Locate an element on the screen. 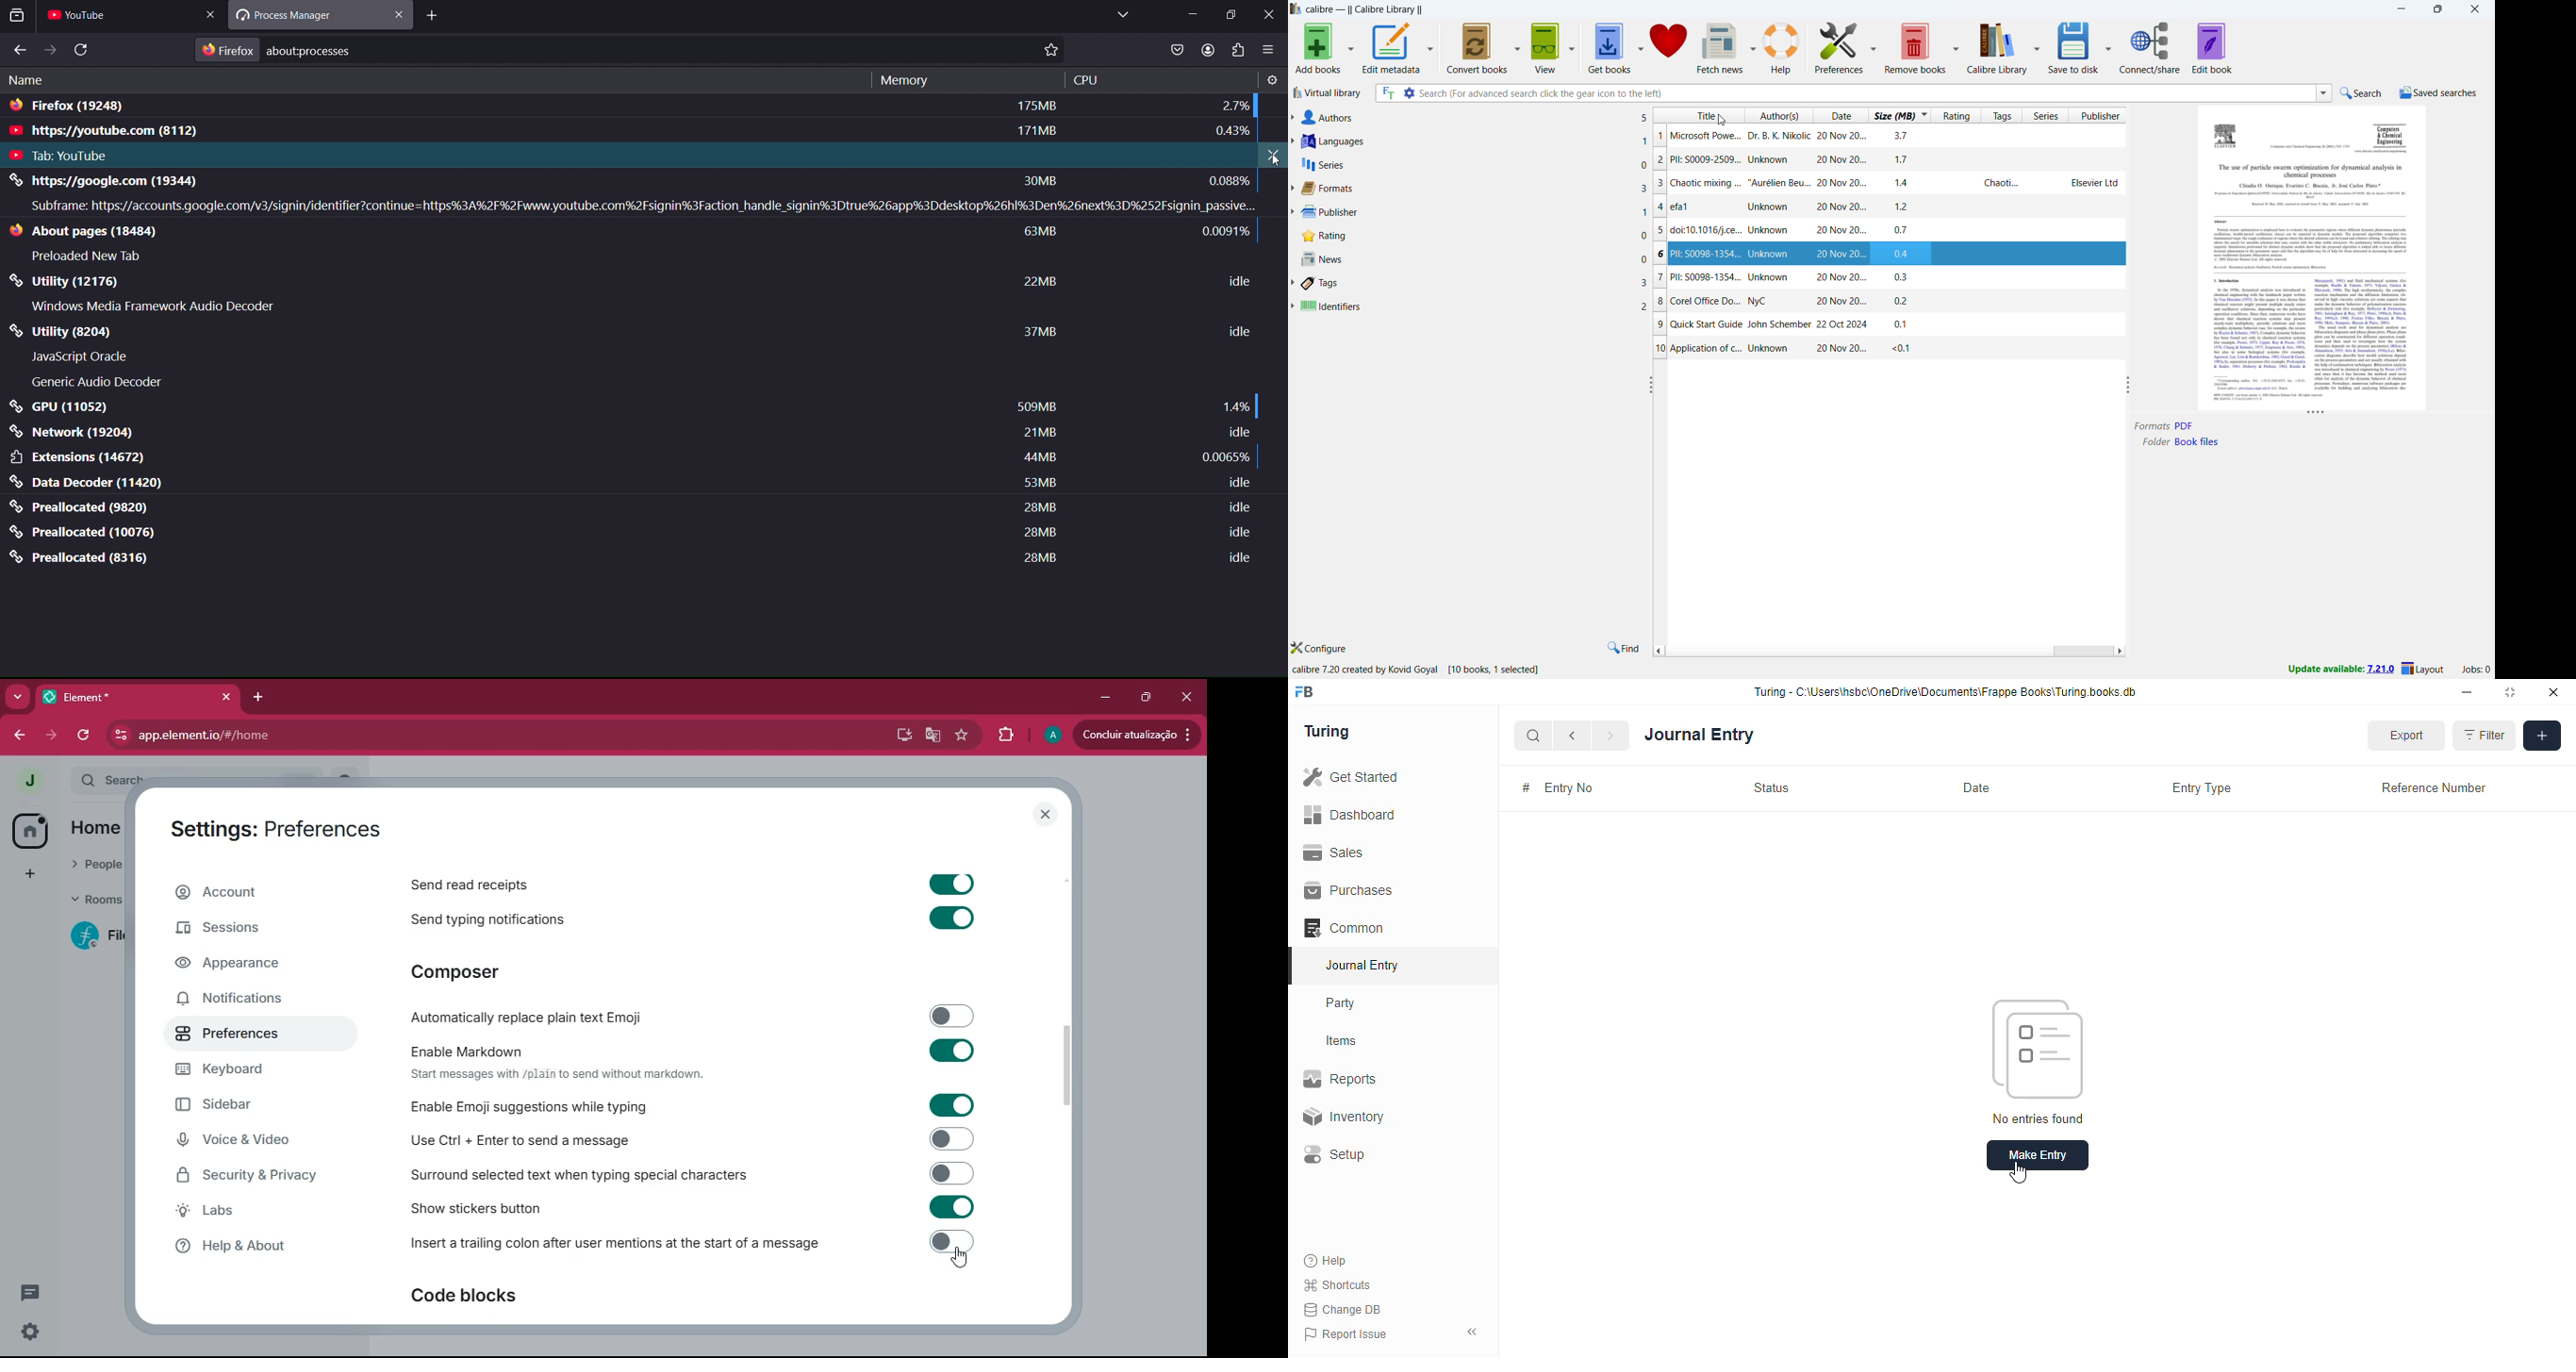 The width and height of the screenshot is (2576, 1372). resize is located at coordinates (2316, 413).